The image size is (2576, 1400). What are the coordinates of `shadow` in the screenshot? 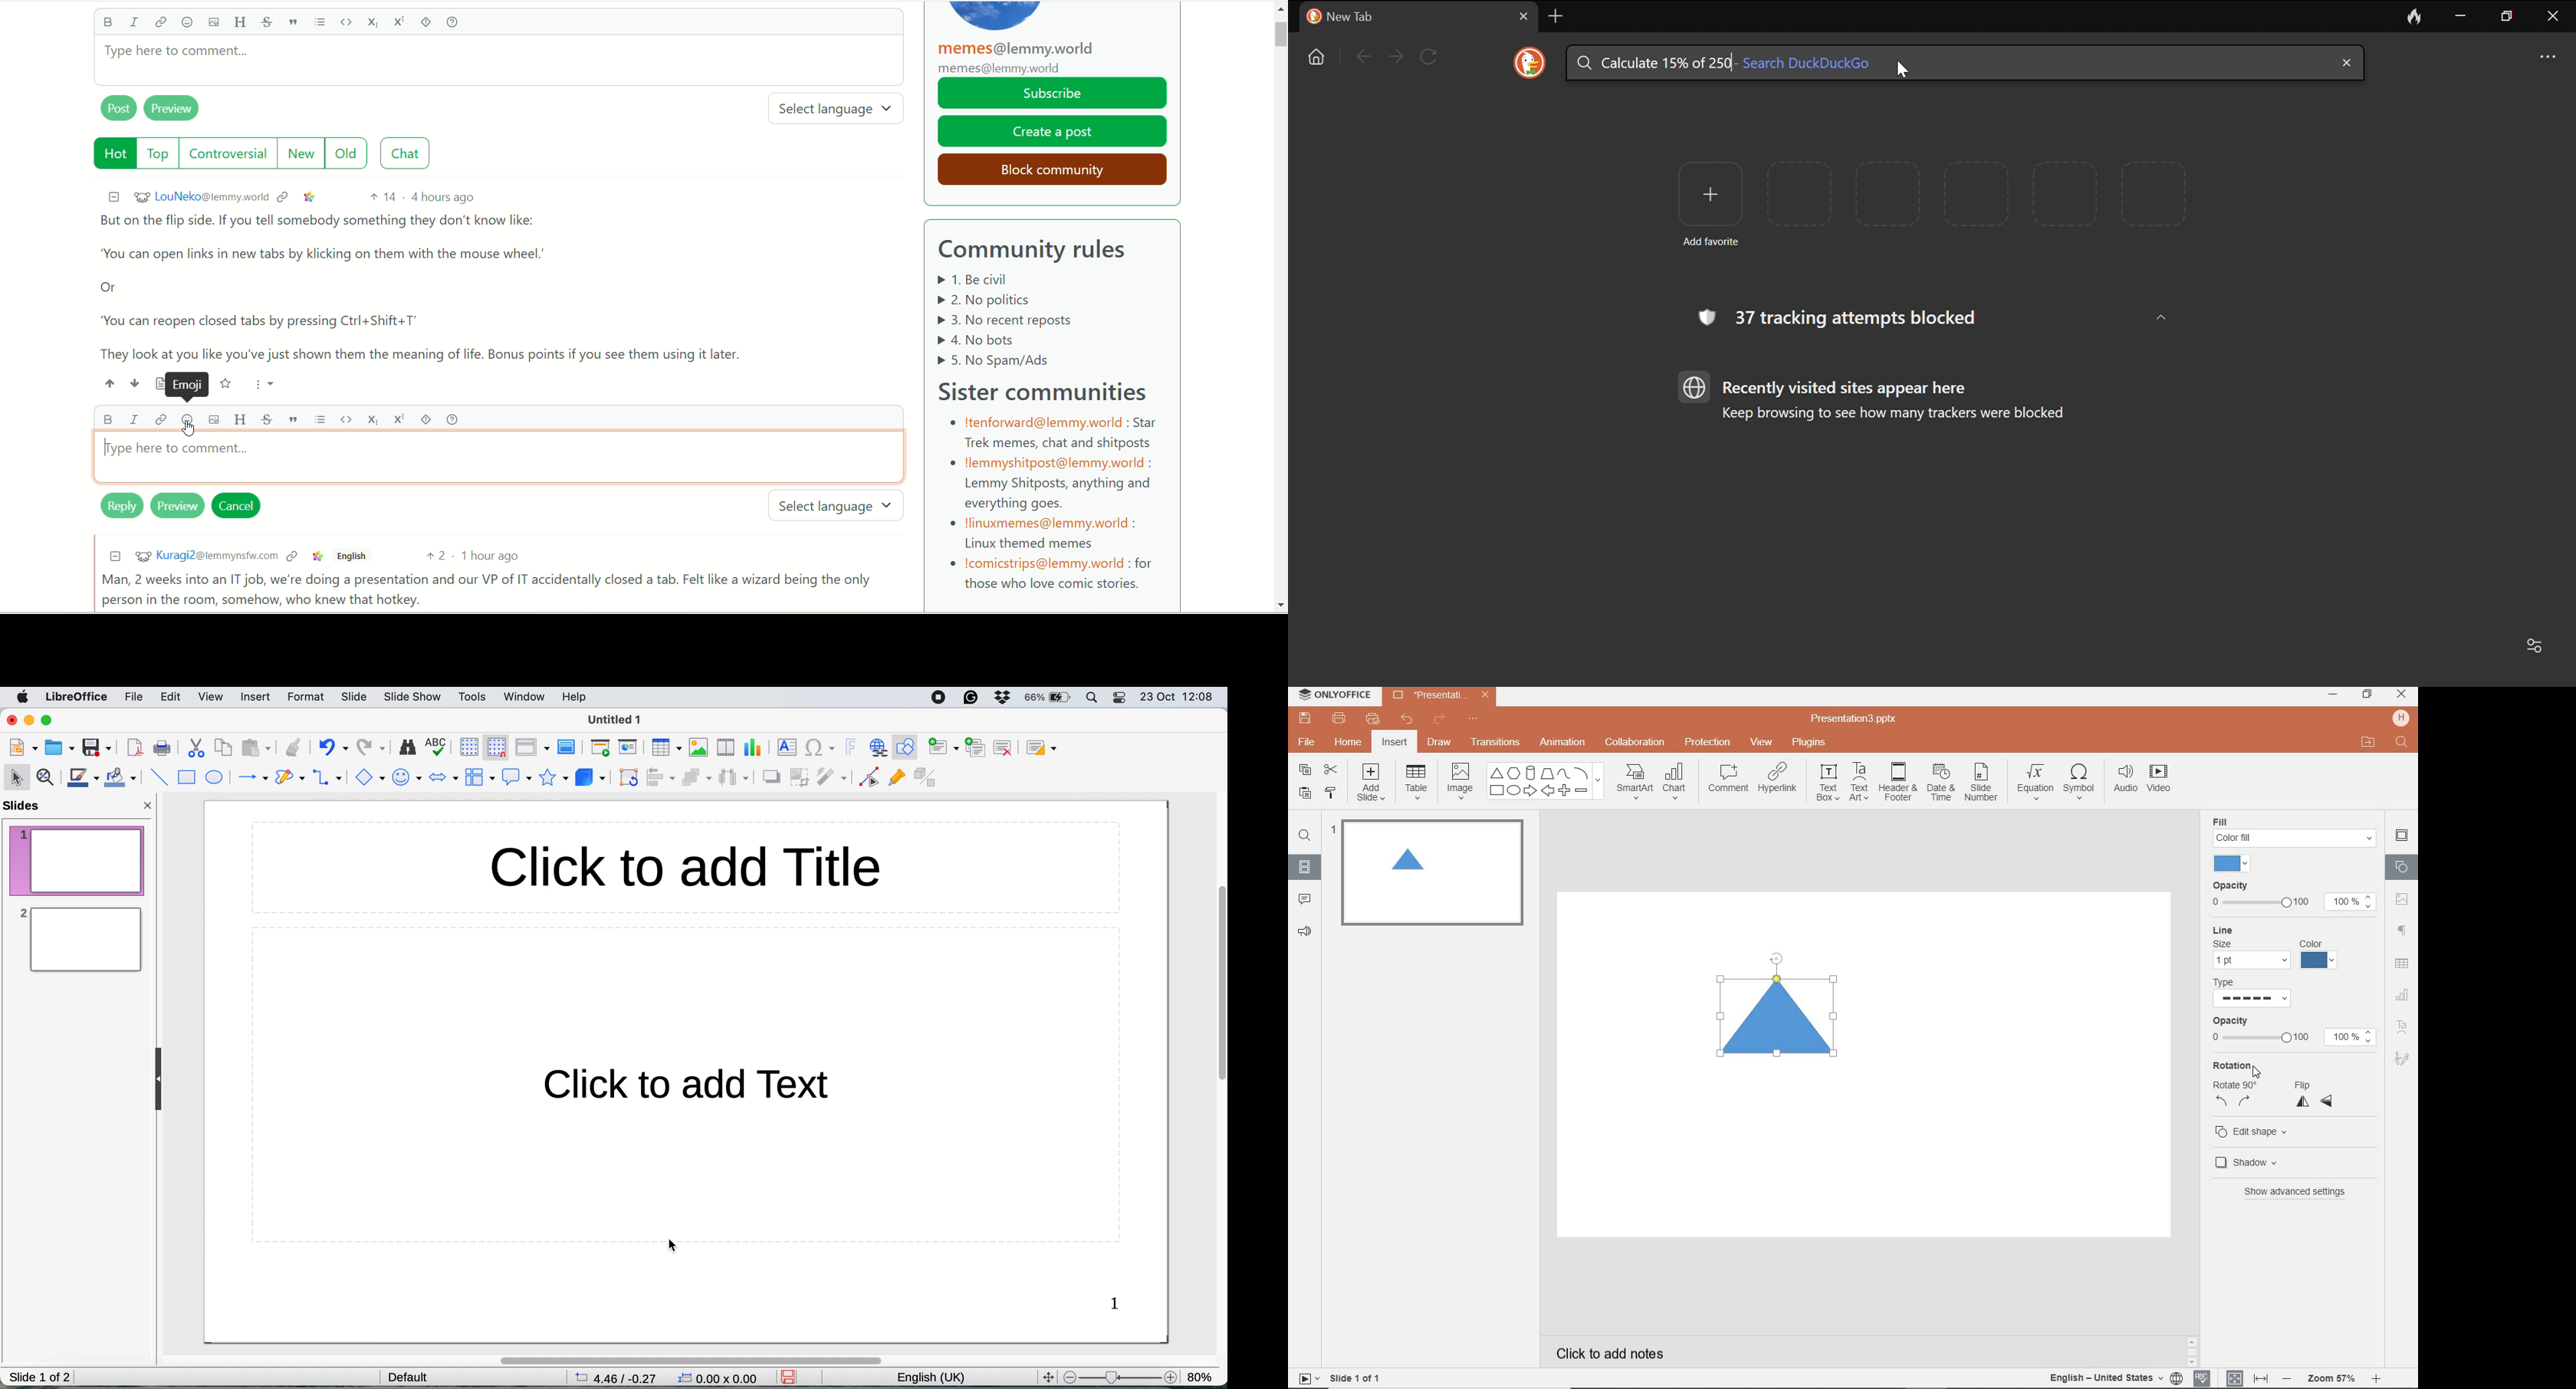 It's located at (2253, 1162).